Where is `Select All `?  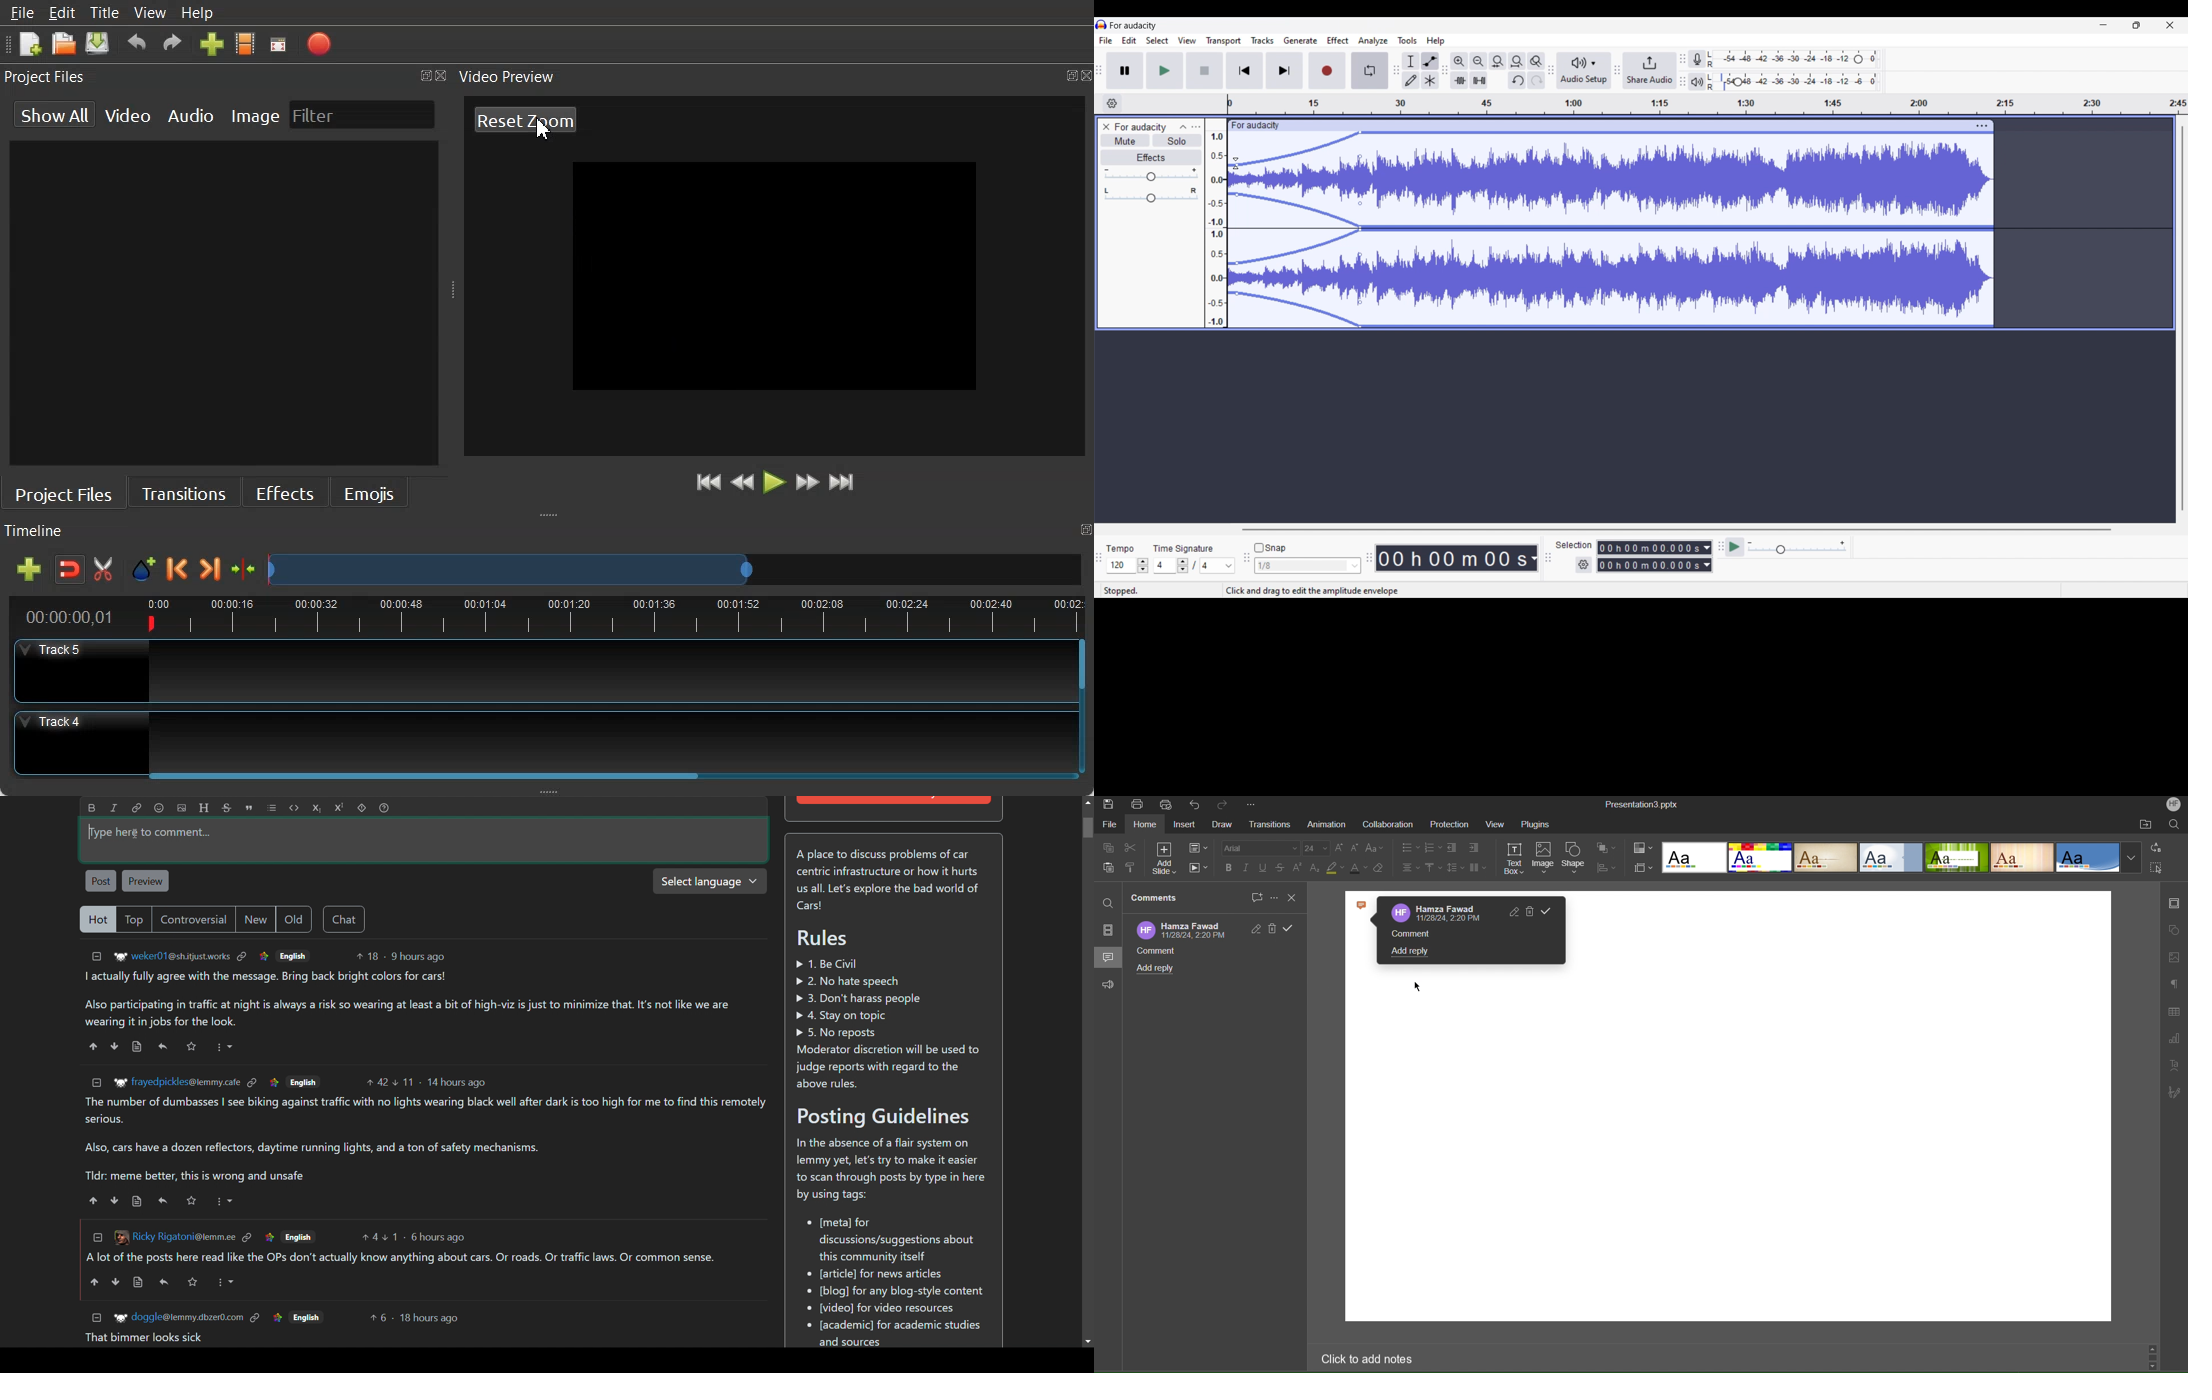
Select All  is located at coordinates (2157, 868).